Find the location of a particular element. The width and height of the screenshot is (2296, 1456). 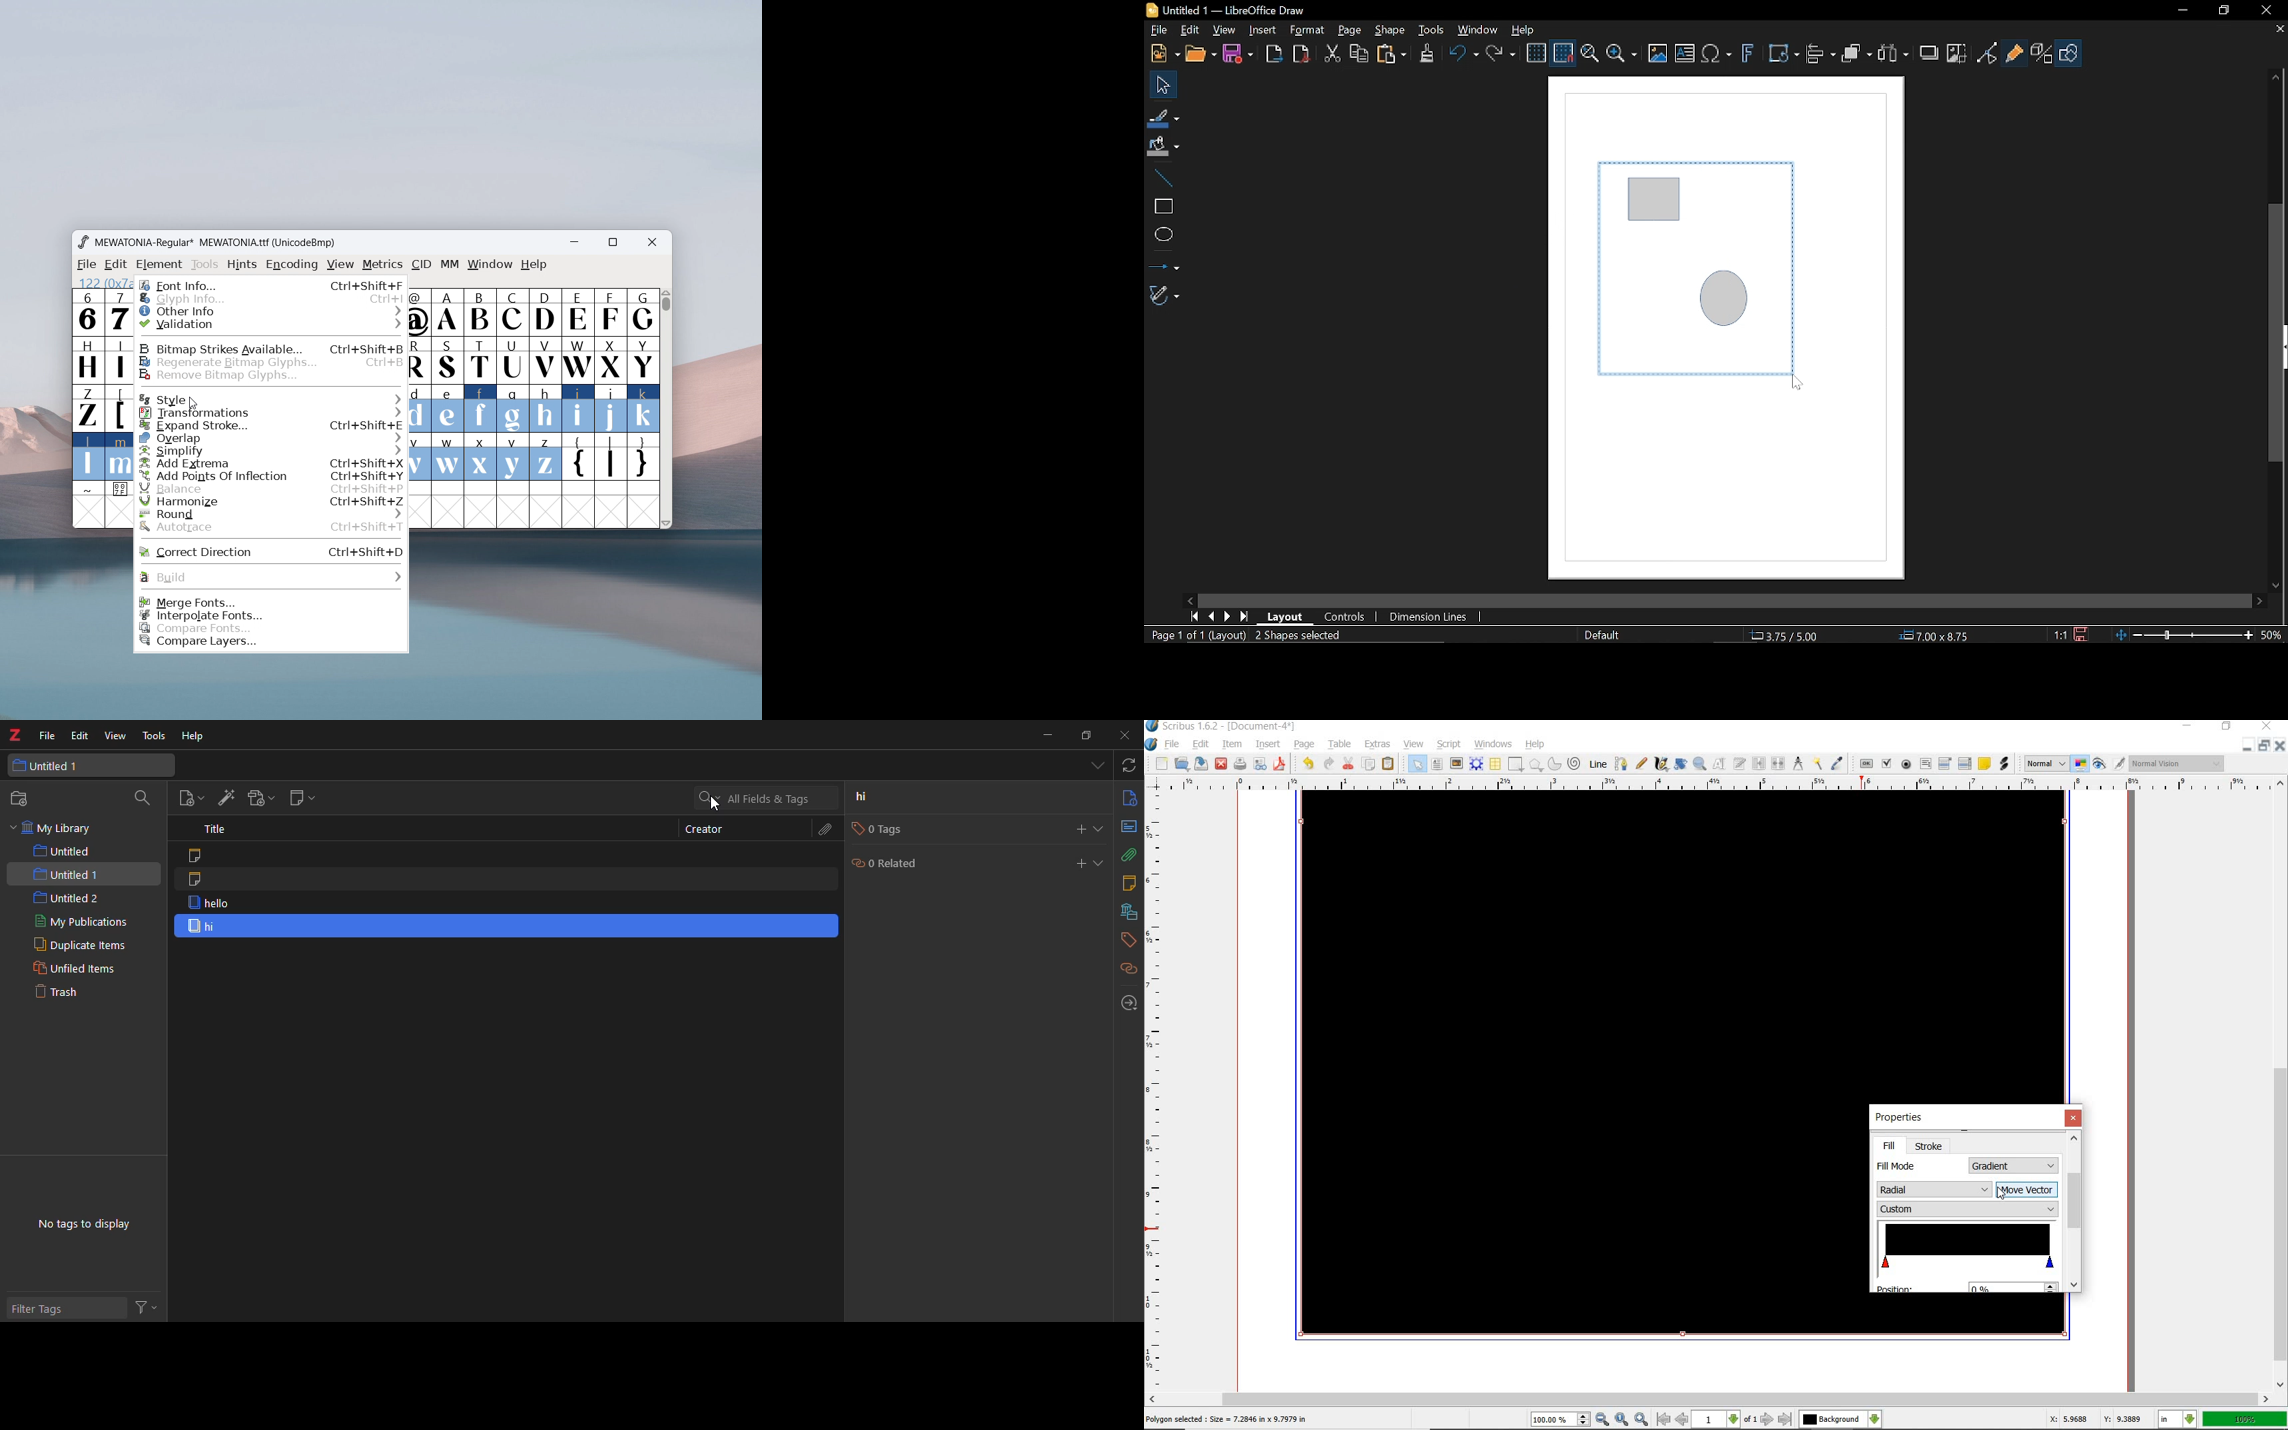

actions is located at coordinates (145, 1305).